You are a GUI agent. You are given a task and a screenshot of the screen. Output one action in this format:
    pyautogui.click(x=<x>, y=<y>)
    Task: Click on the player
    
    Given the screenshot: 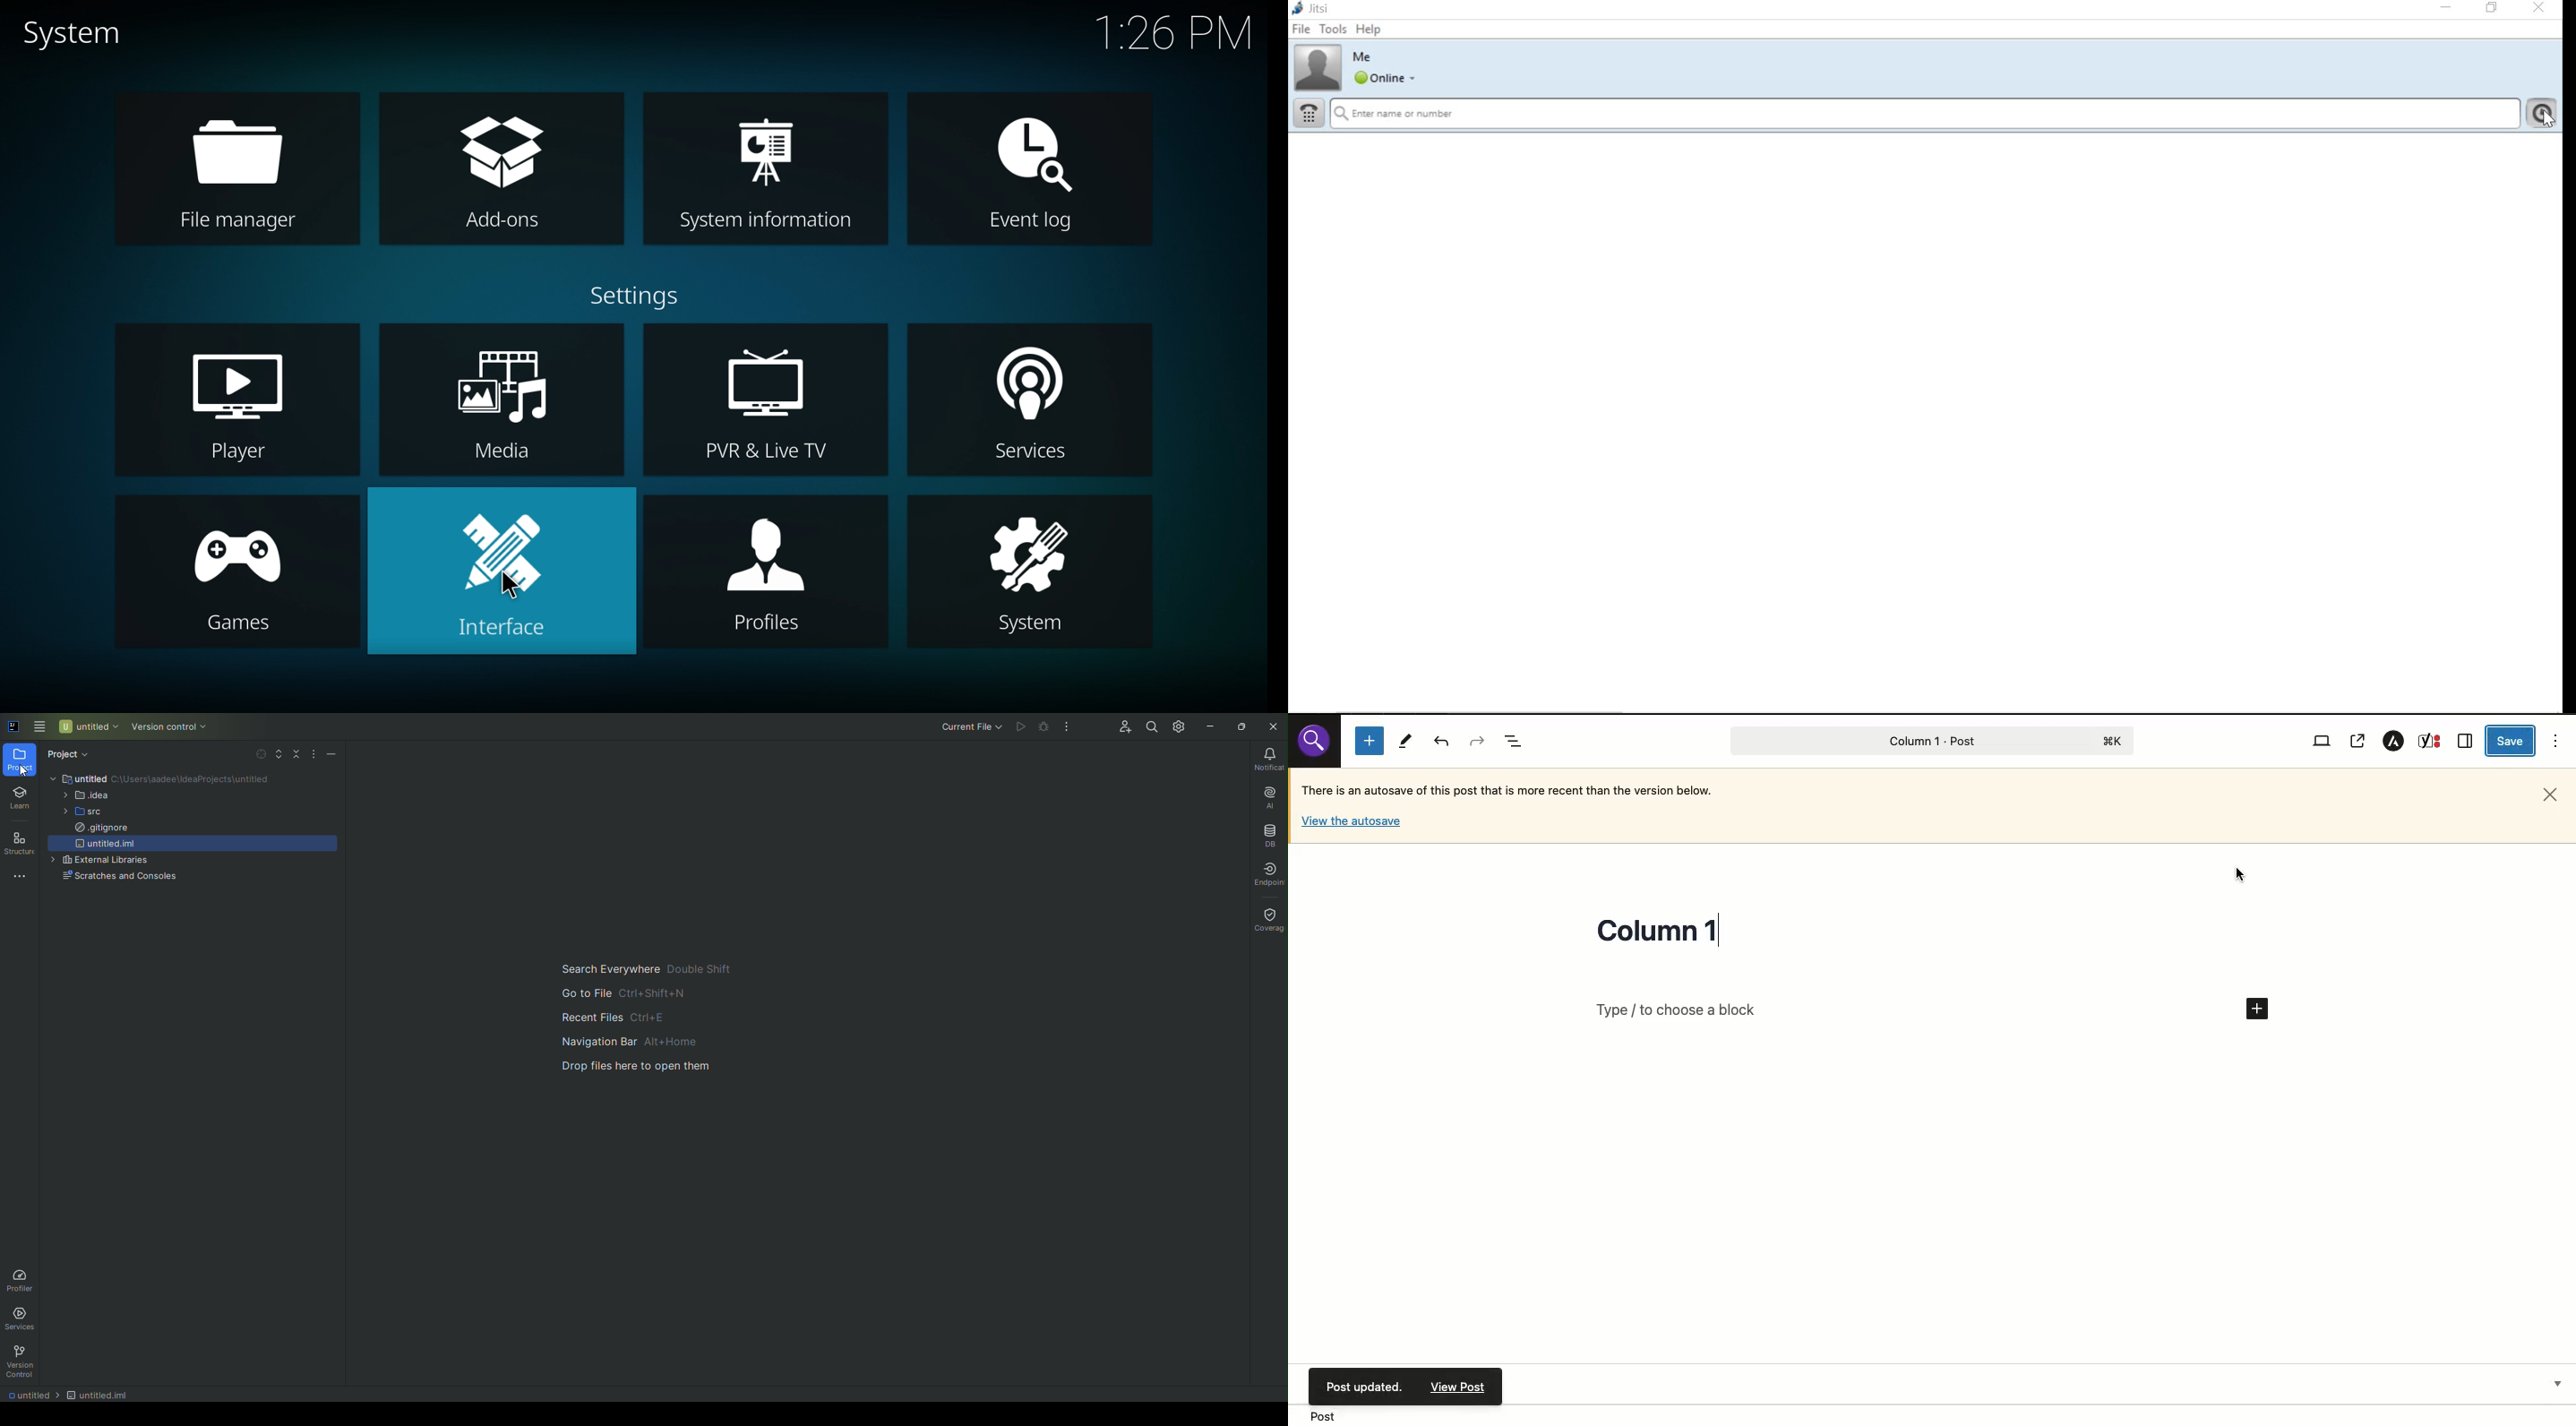 What is the action you would take?
    pyautogui.click(x=235, y=399)
    